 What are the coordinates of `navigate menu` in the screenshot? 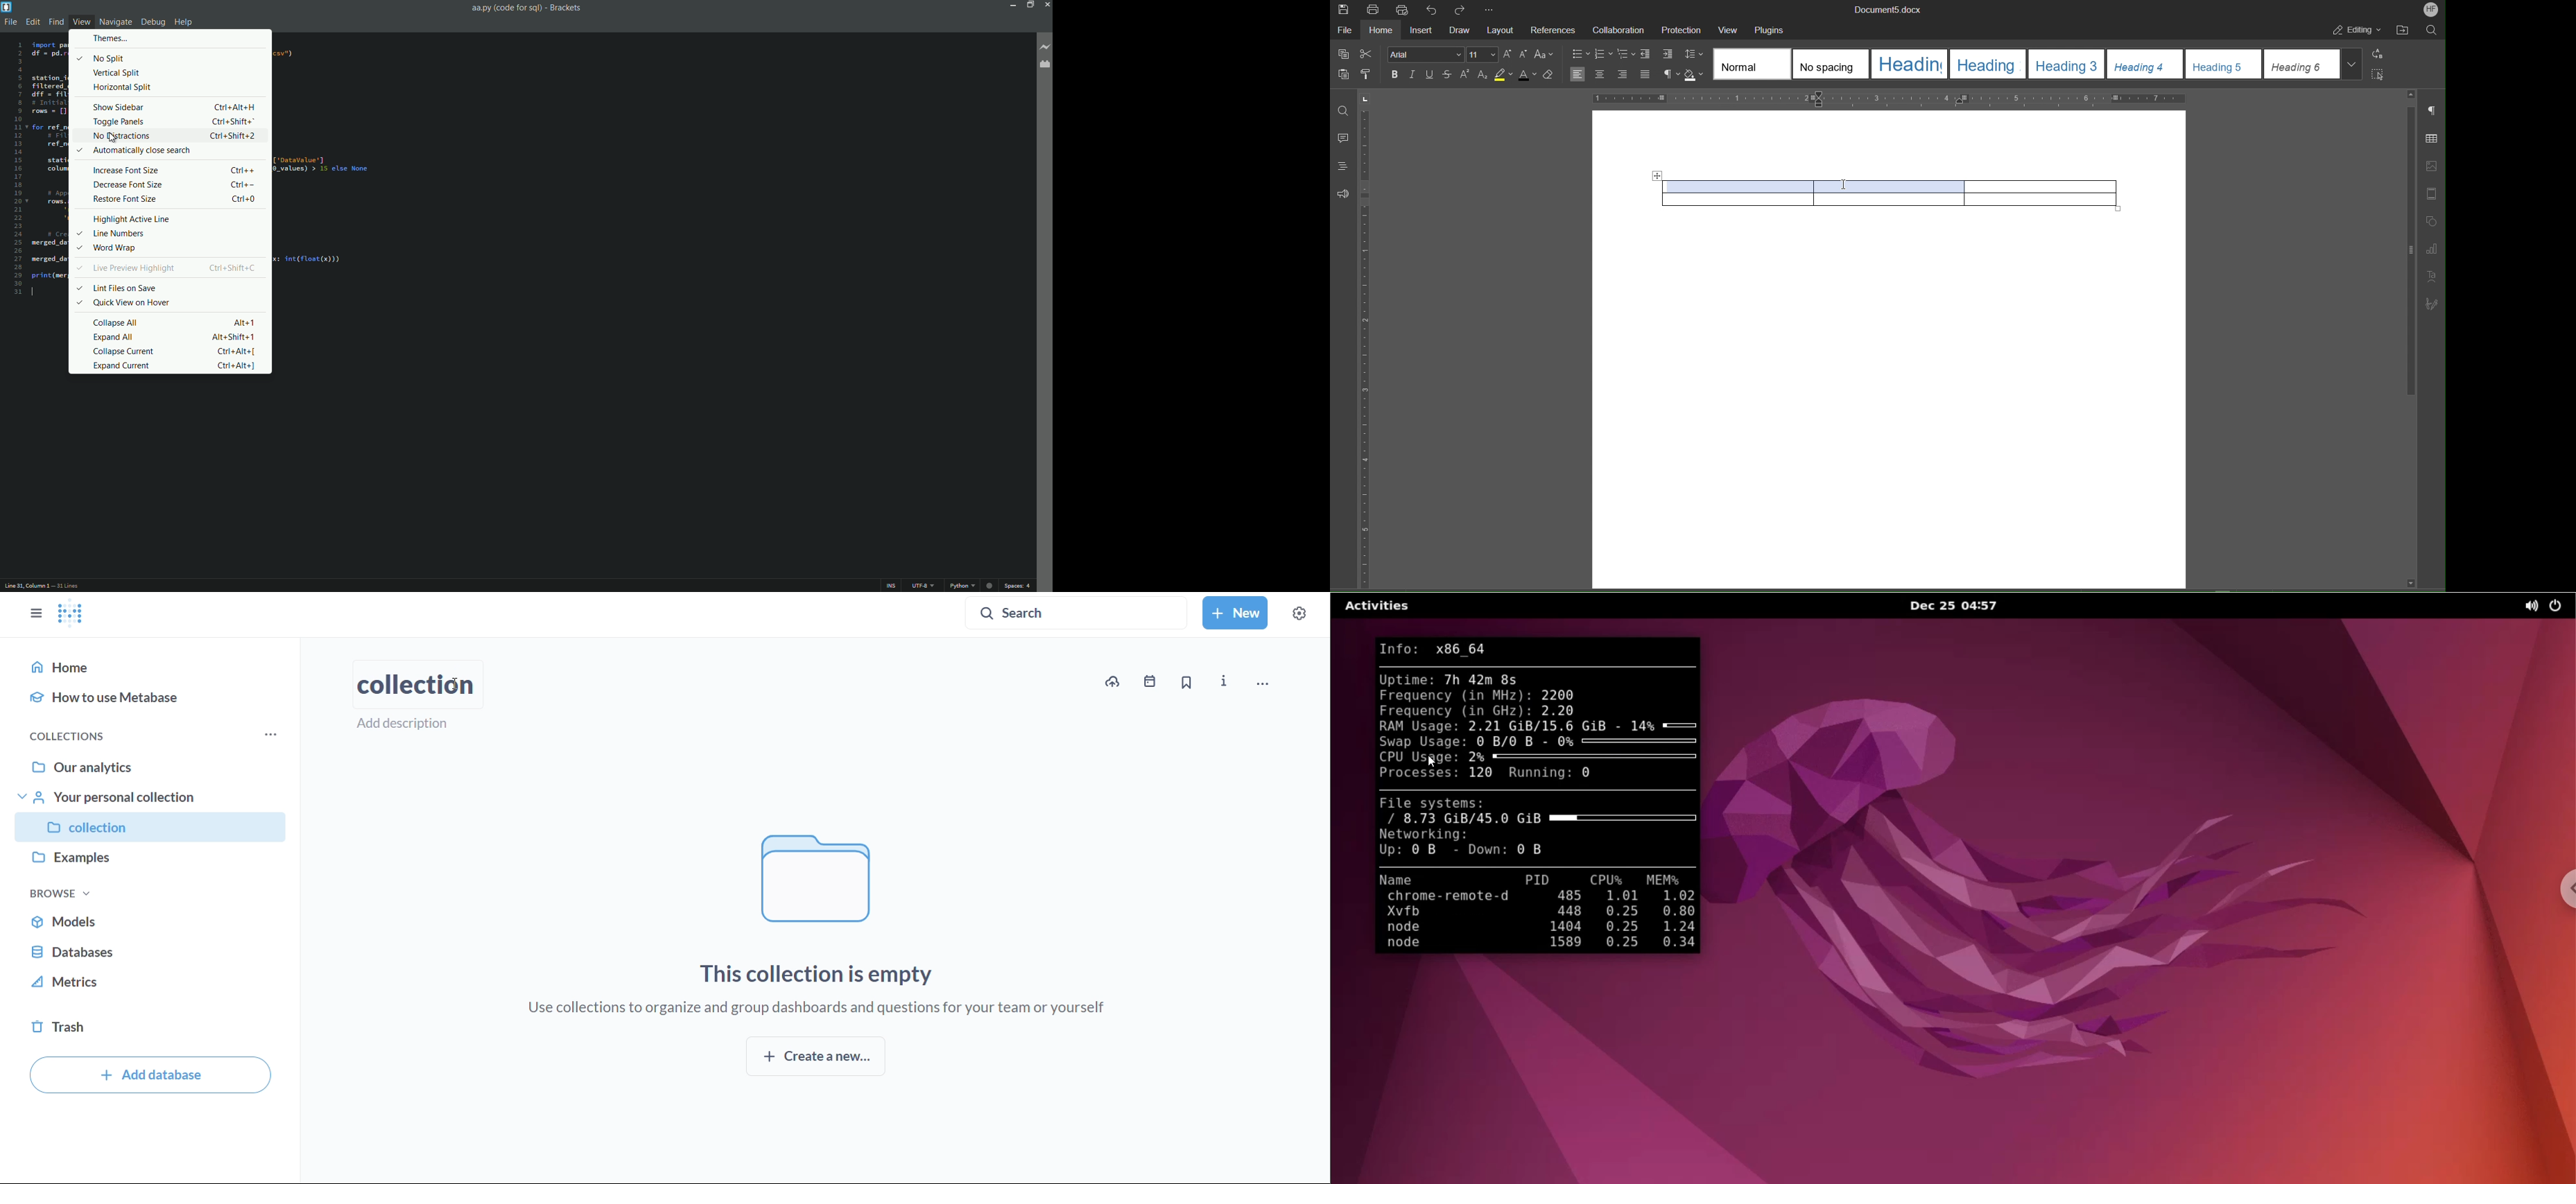 It's located at (116, 22).